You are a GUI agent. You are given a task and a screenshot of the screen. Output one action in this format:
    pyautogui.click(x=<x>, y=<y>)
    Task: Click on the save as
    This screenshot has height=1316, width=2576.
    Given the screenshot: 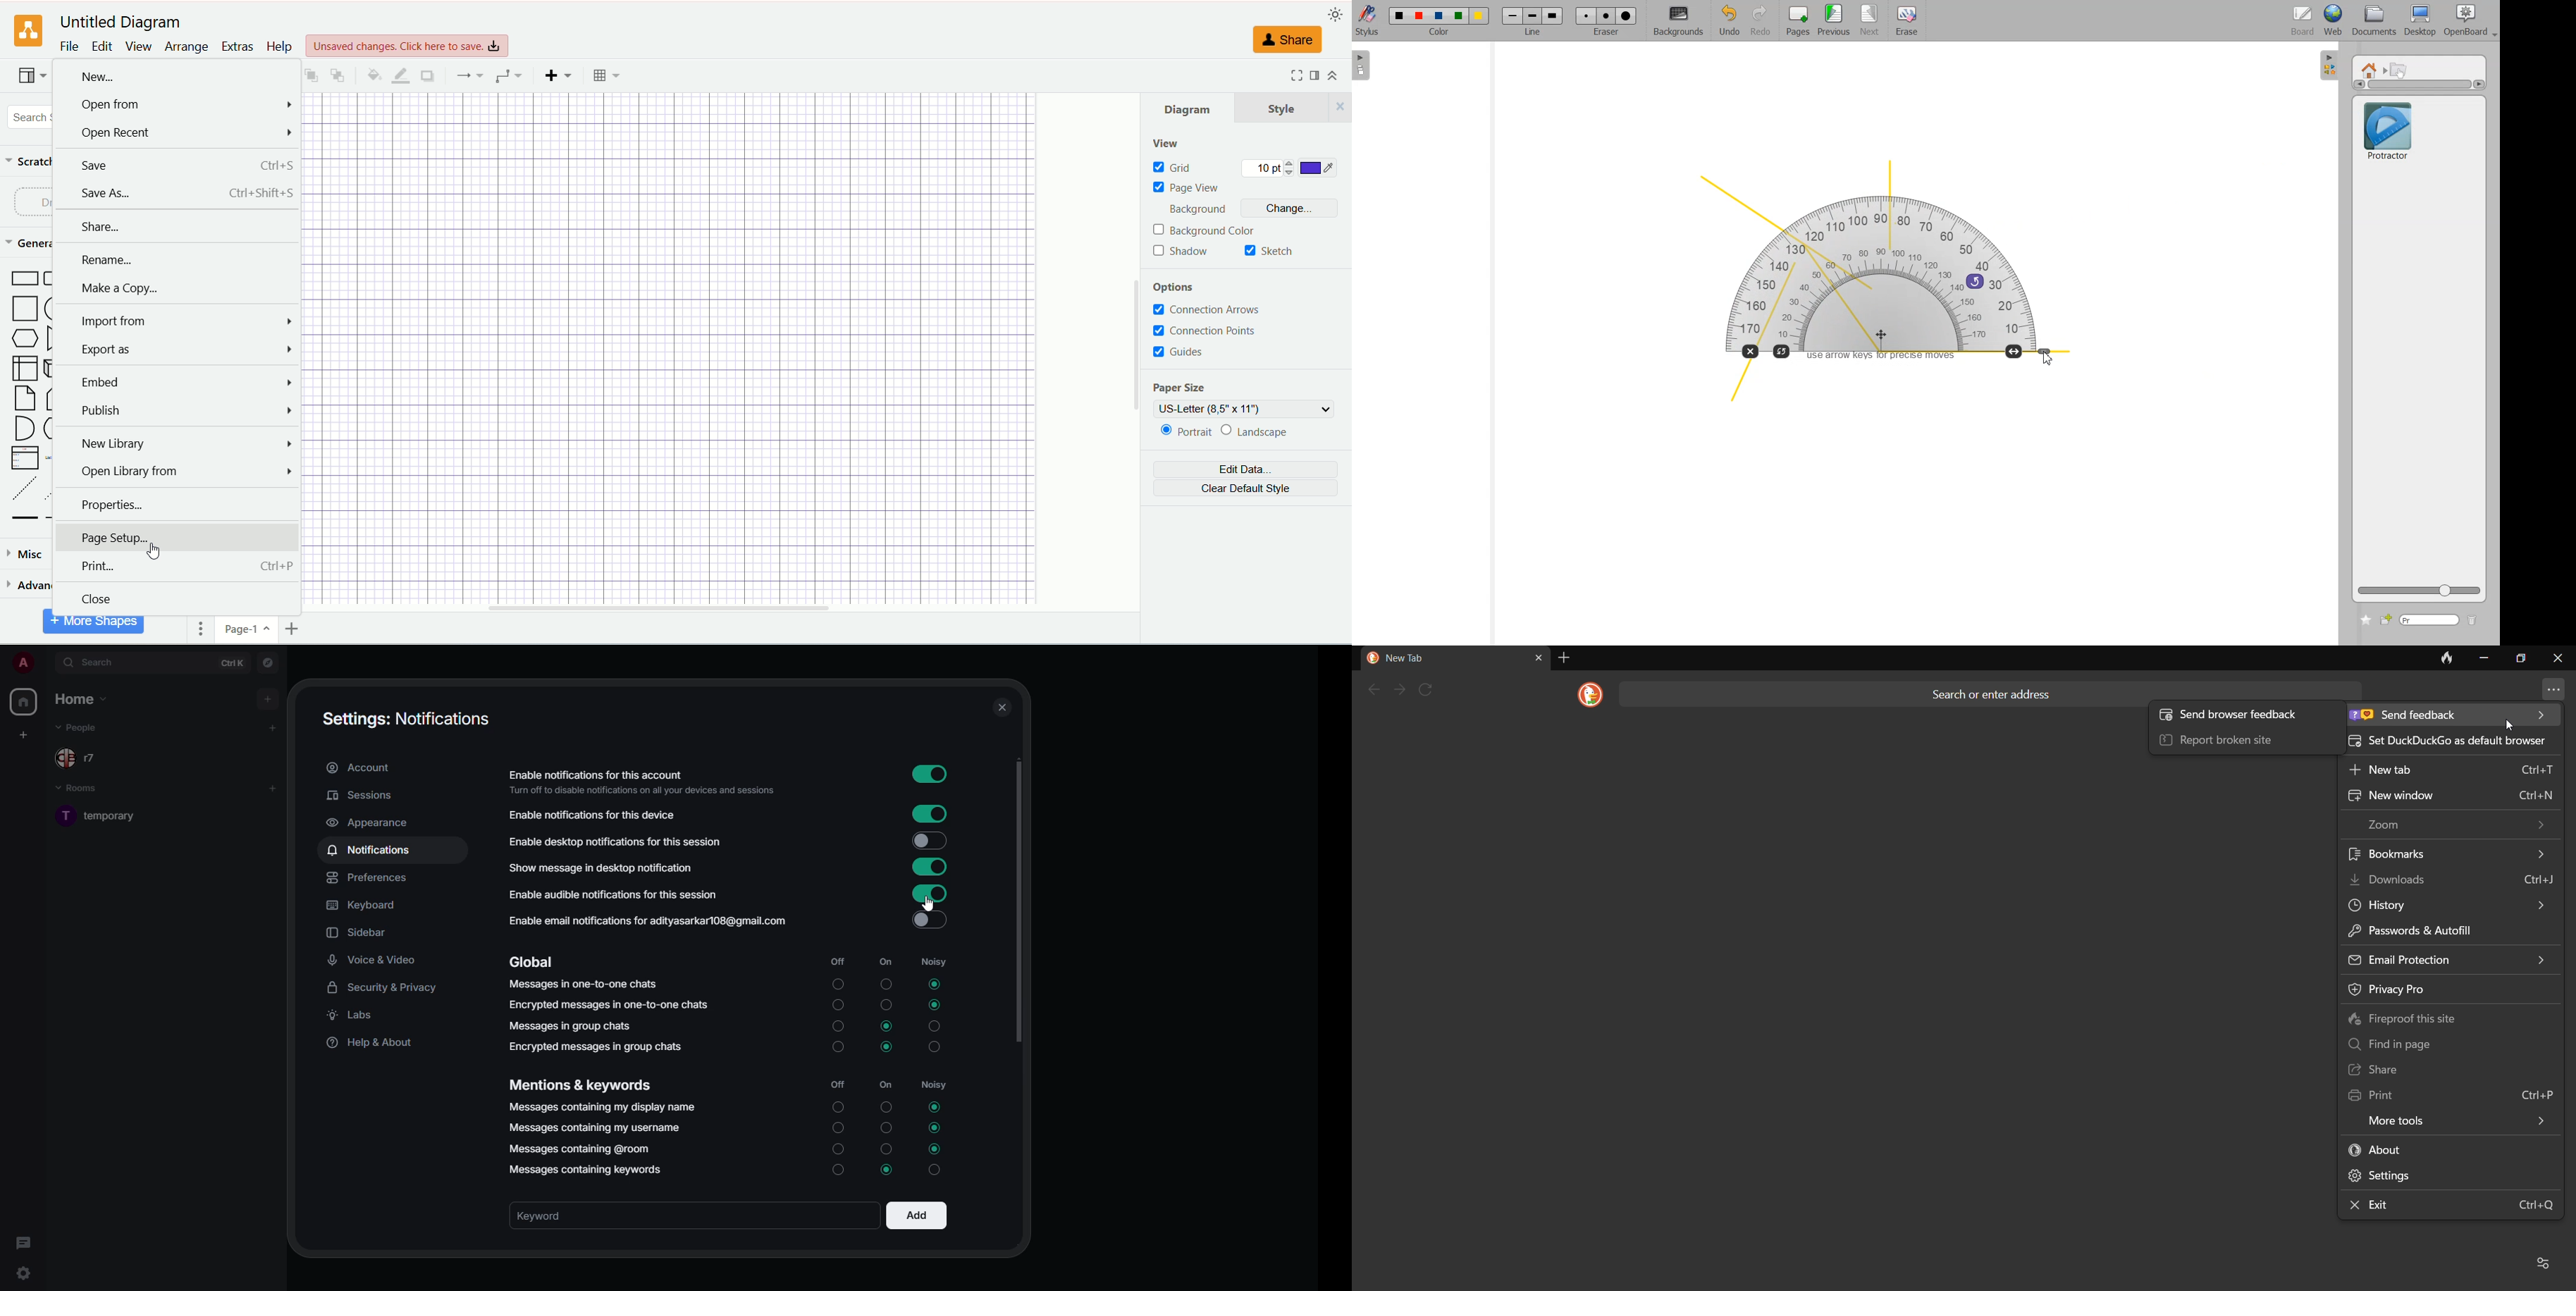 What is the action you would take?
    pyautogui.click(x=176, y=192)
    